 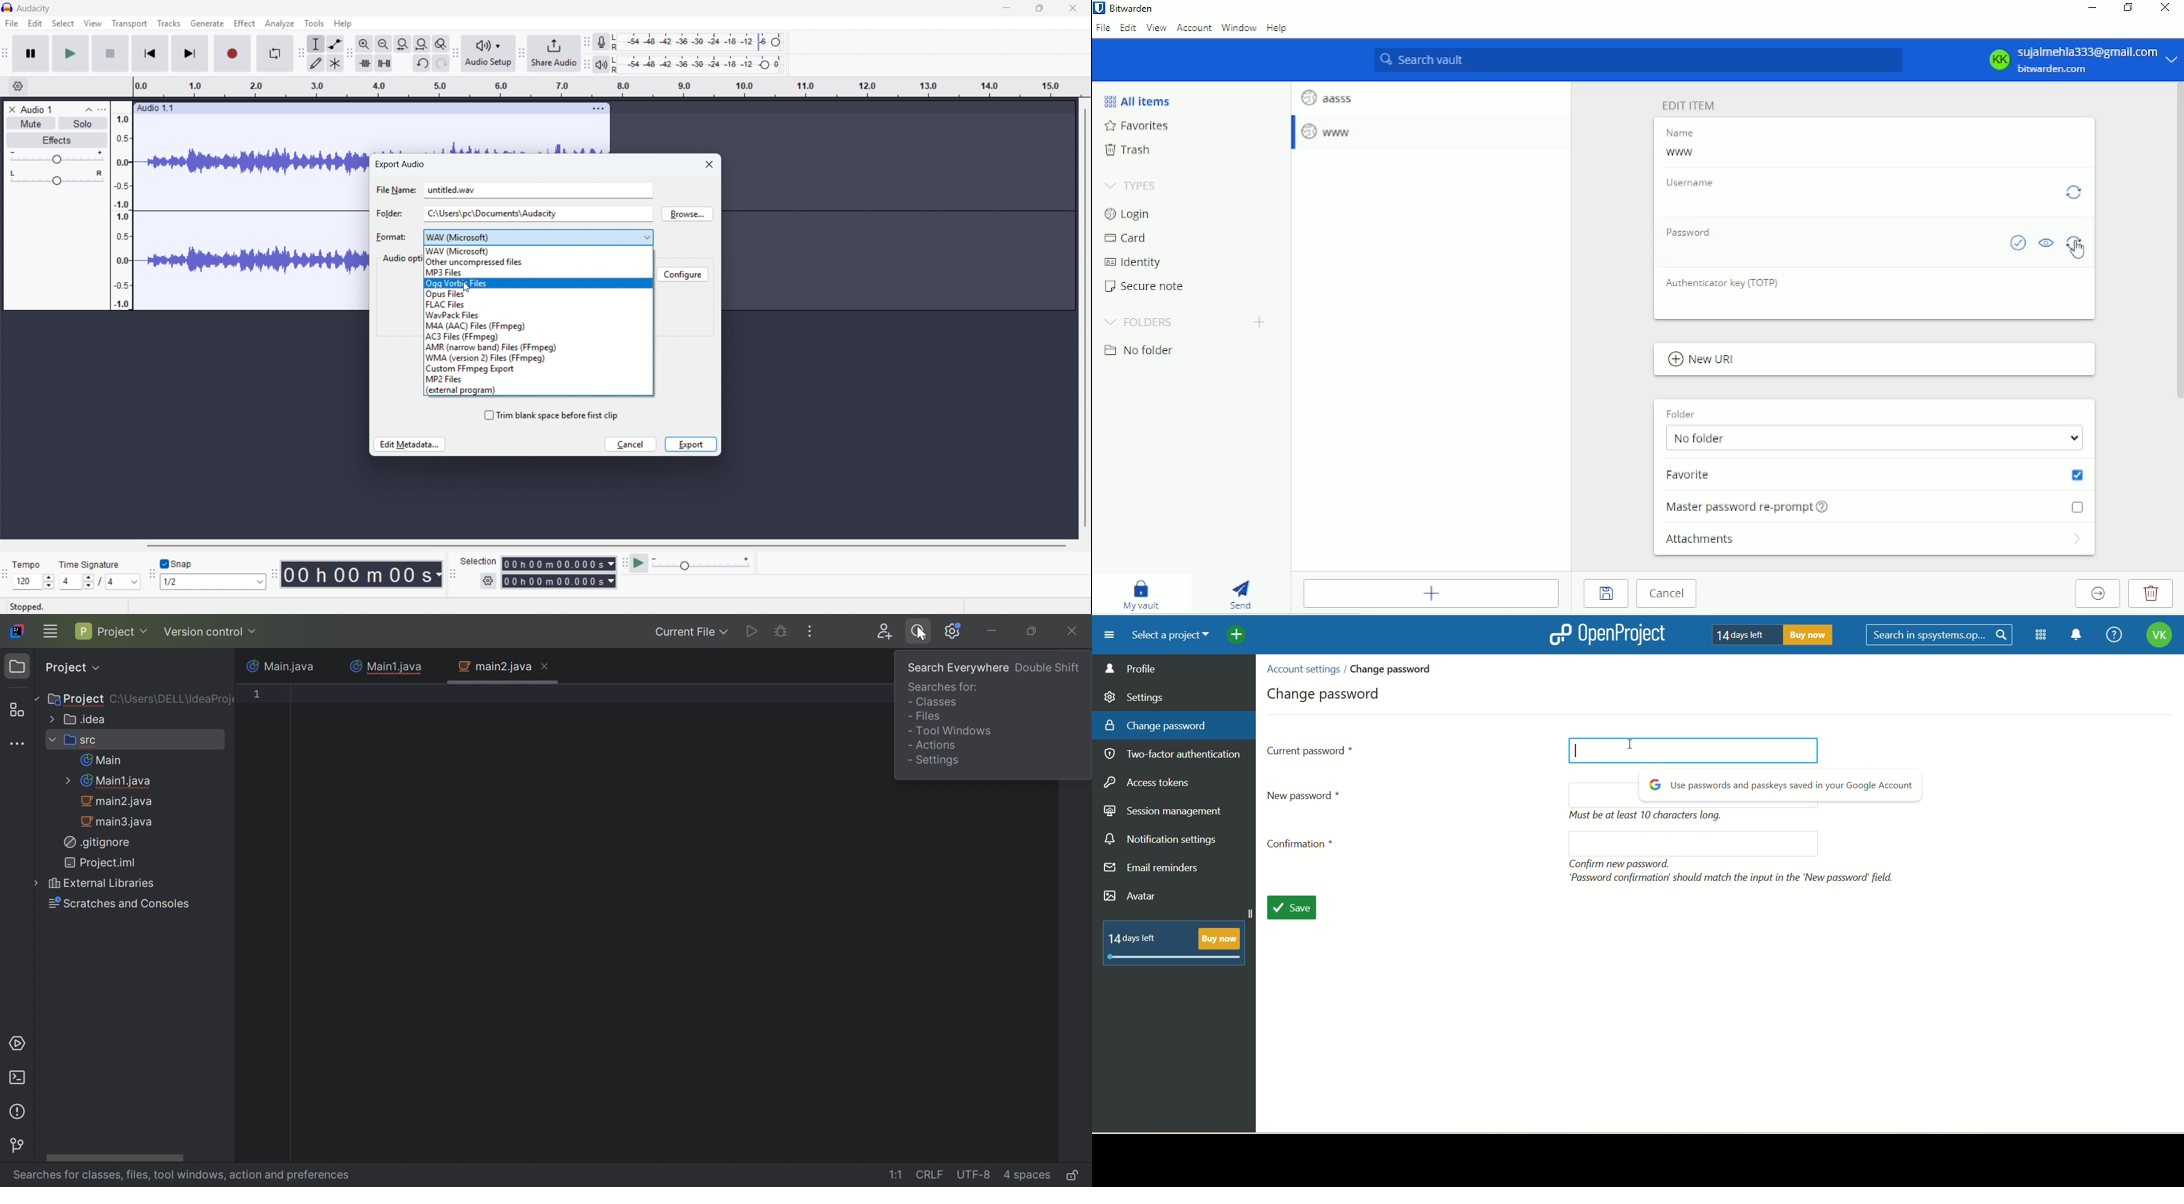 What do you see at coordinates (1876, 543) in the screenshot?
I see `Attachments` at bounding box center [1876, 543].